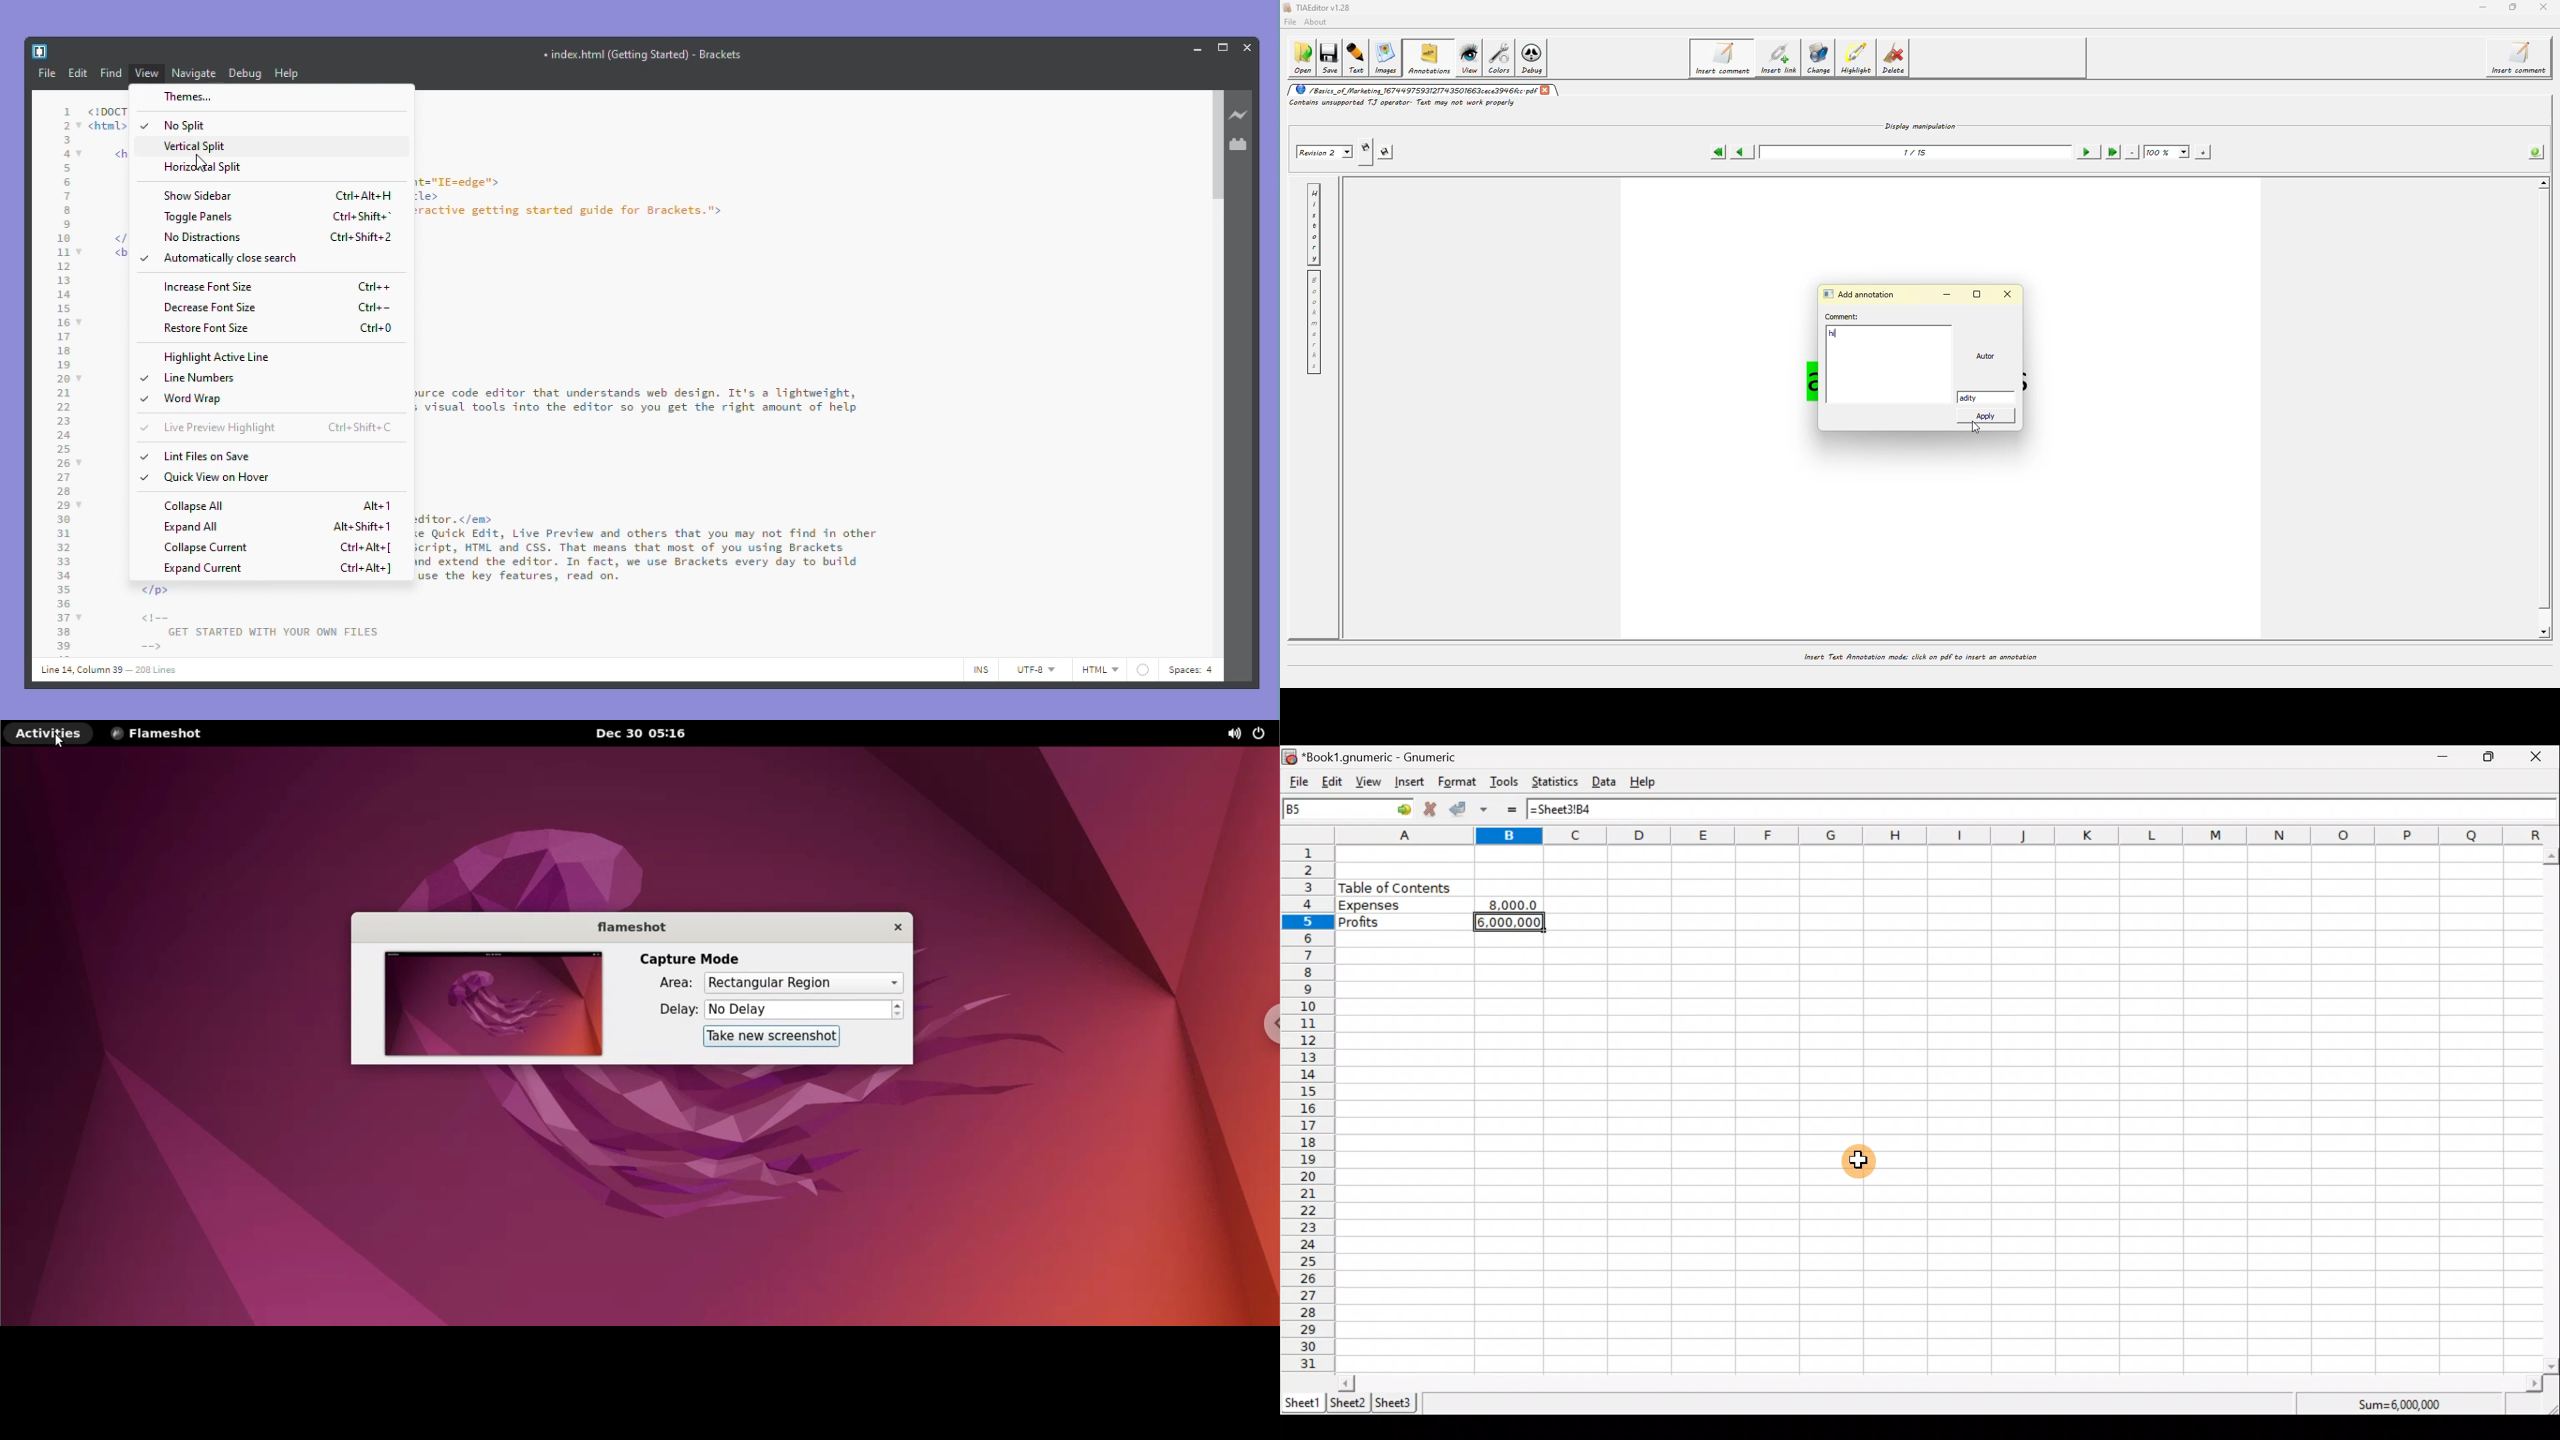  What do you see at coordinates (2546, 414) in the screenshot?
I see `scroll bar` at bounding box center [2546, 414].